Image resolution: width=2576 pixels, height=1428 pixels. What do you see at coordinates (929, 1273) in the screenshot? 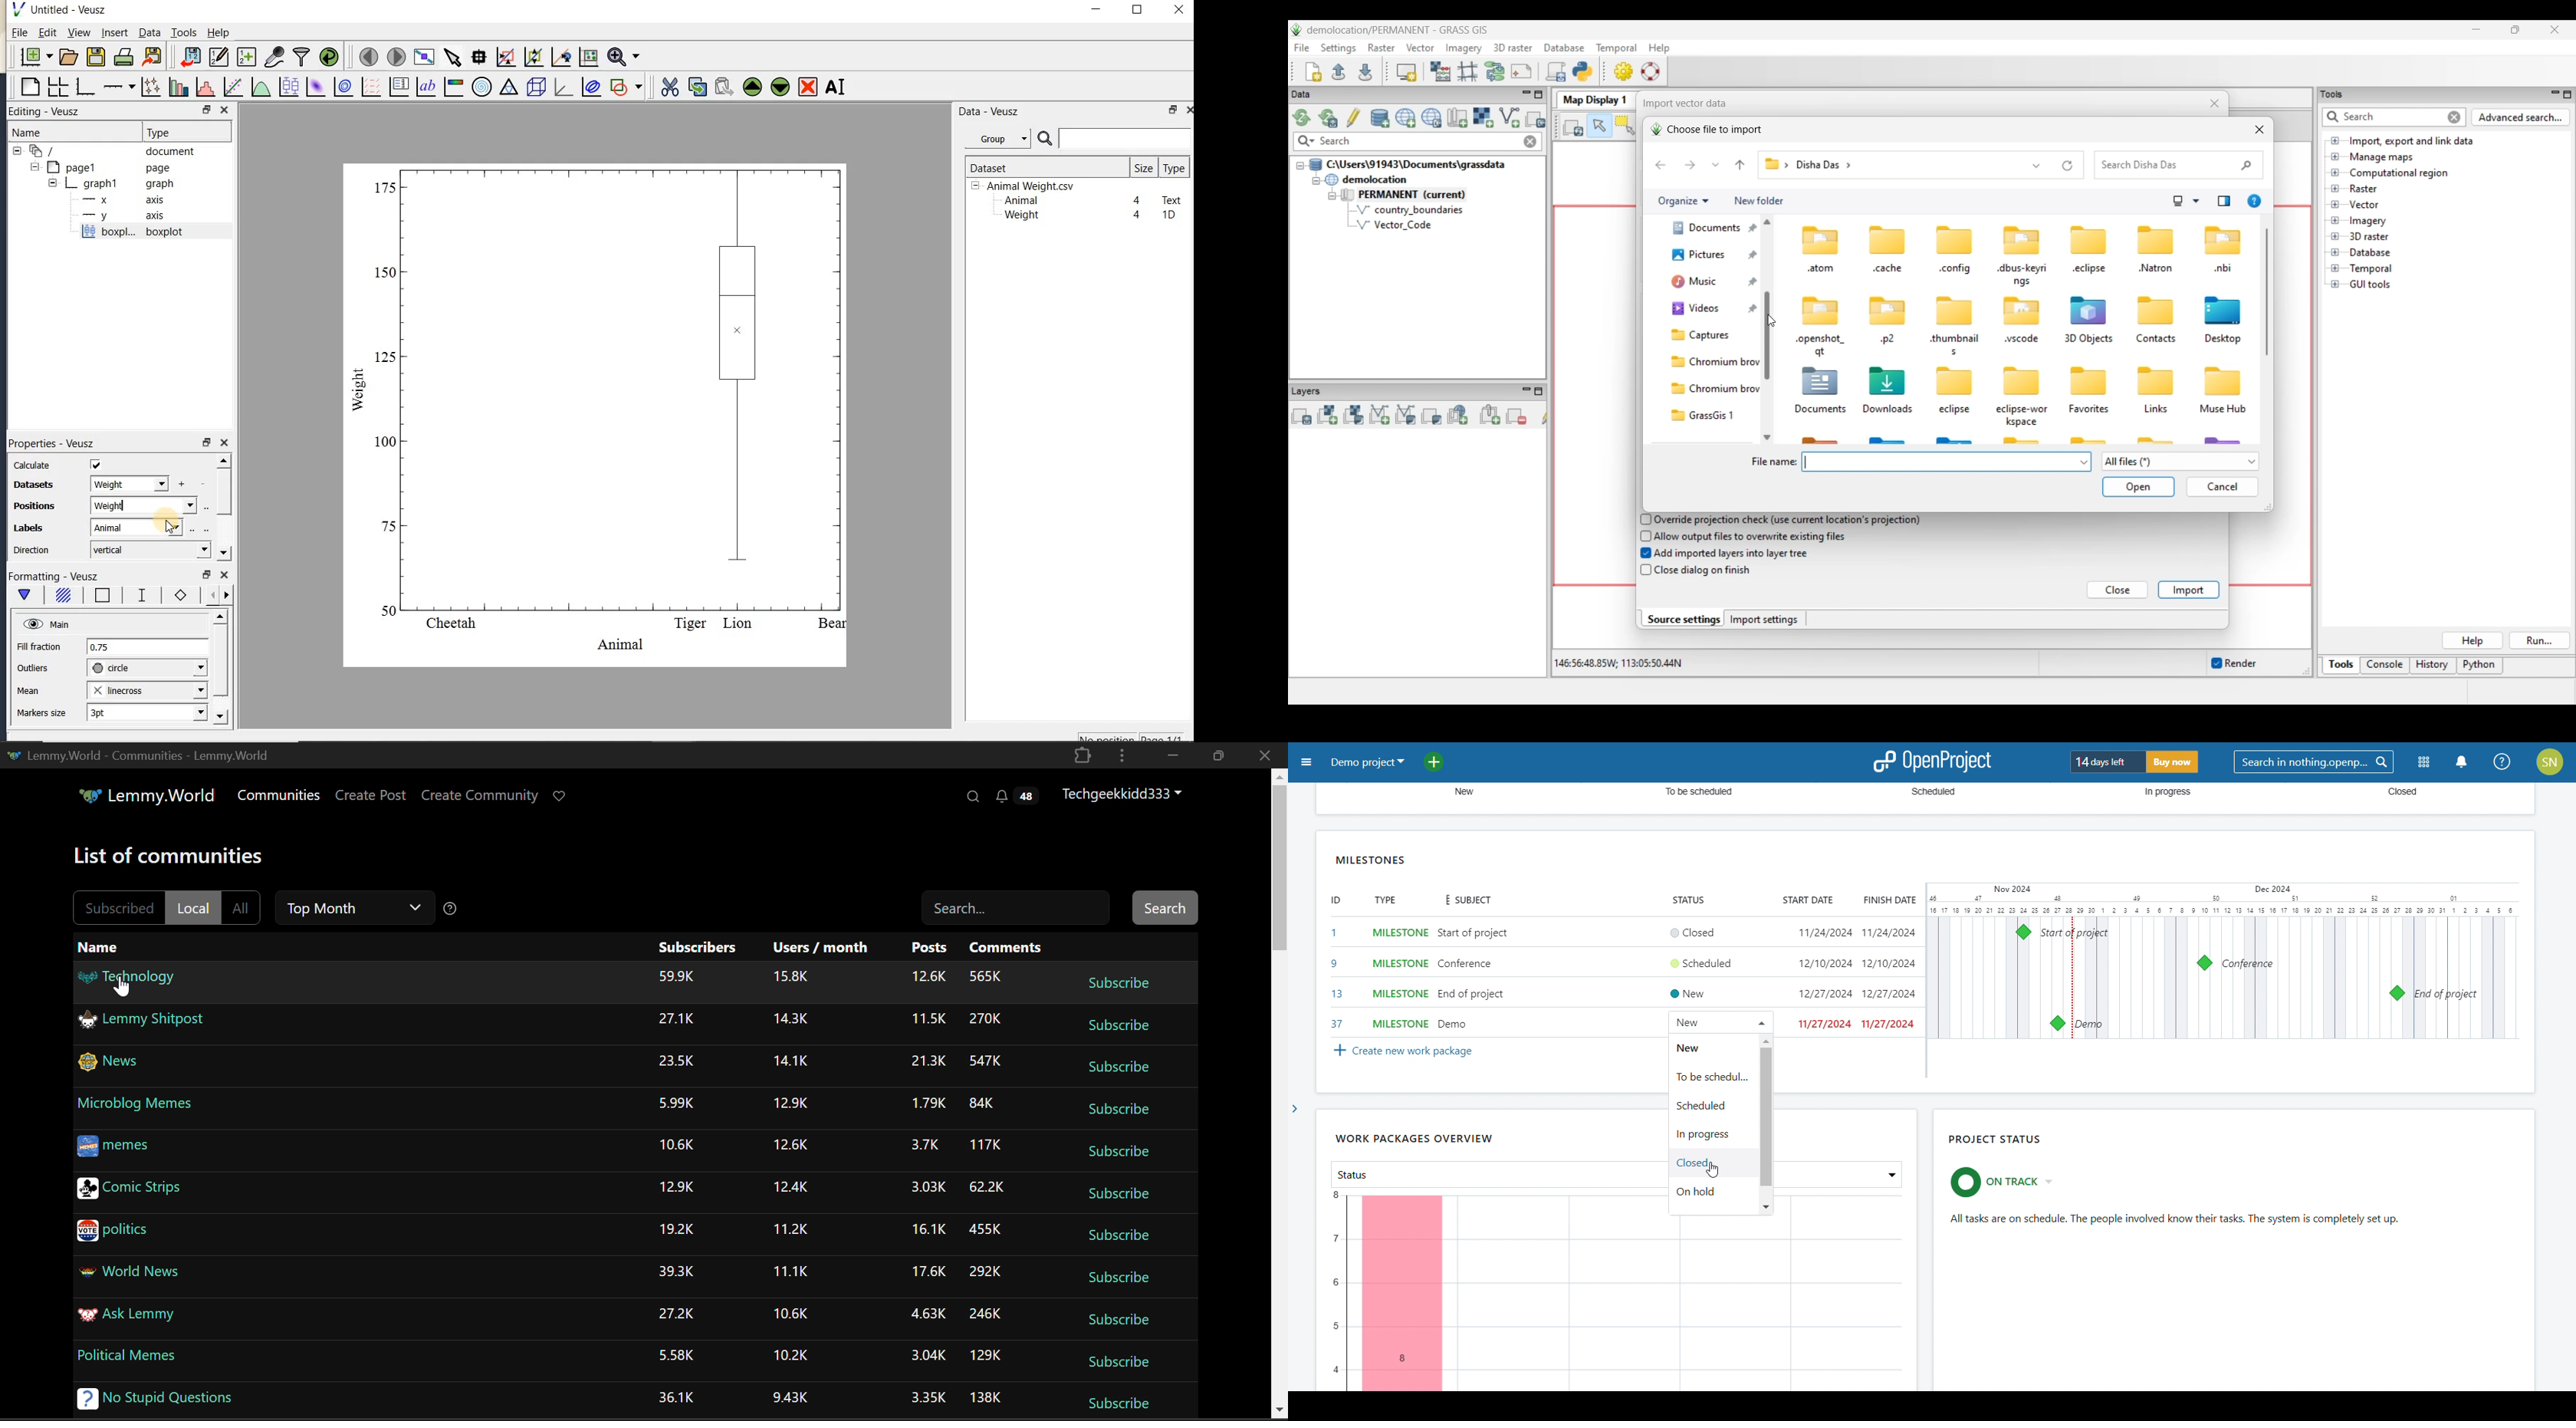
I see `Amount` at bounding box center [929, 1273].